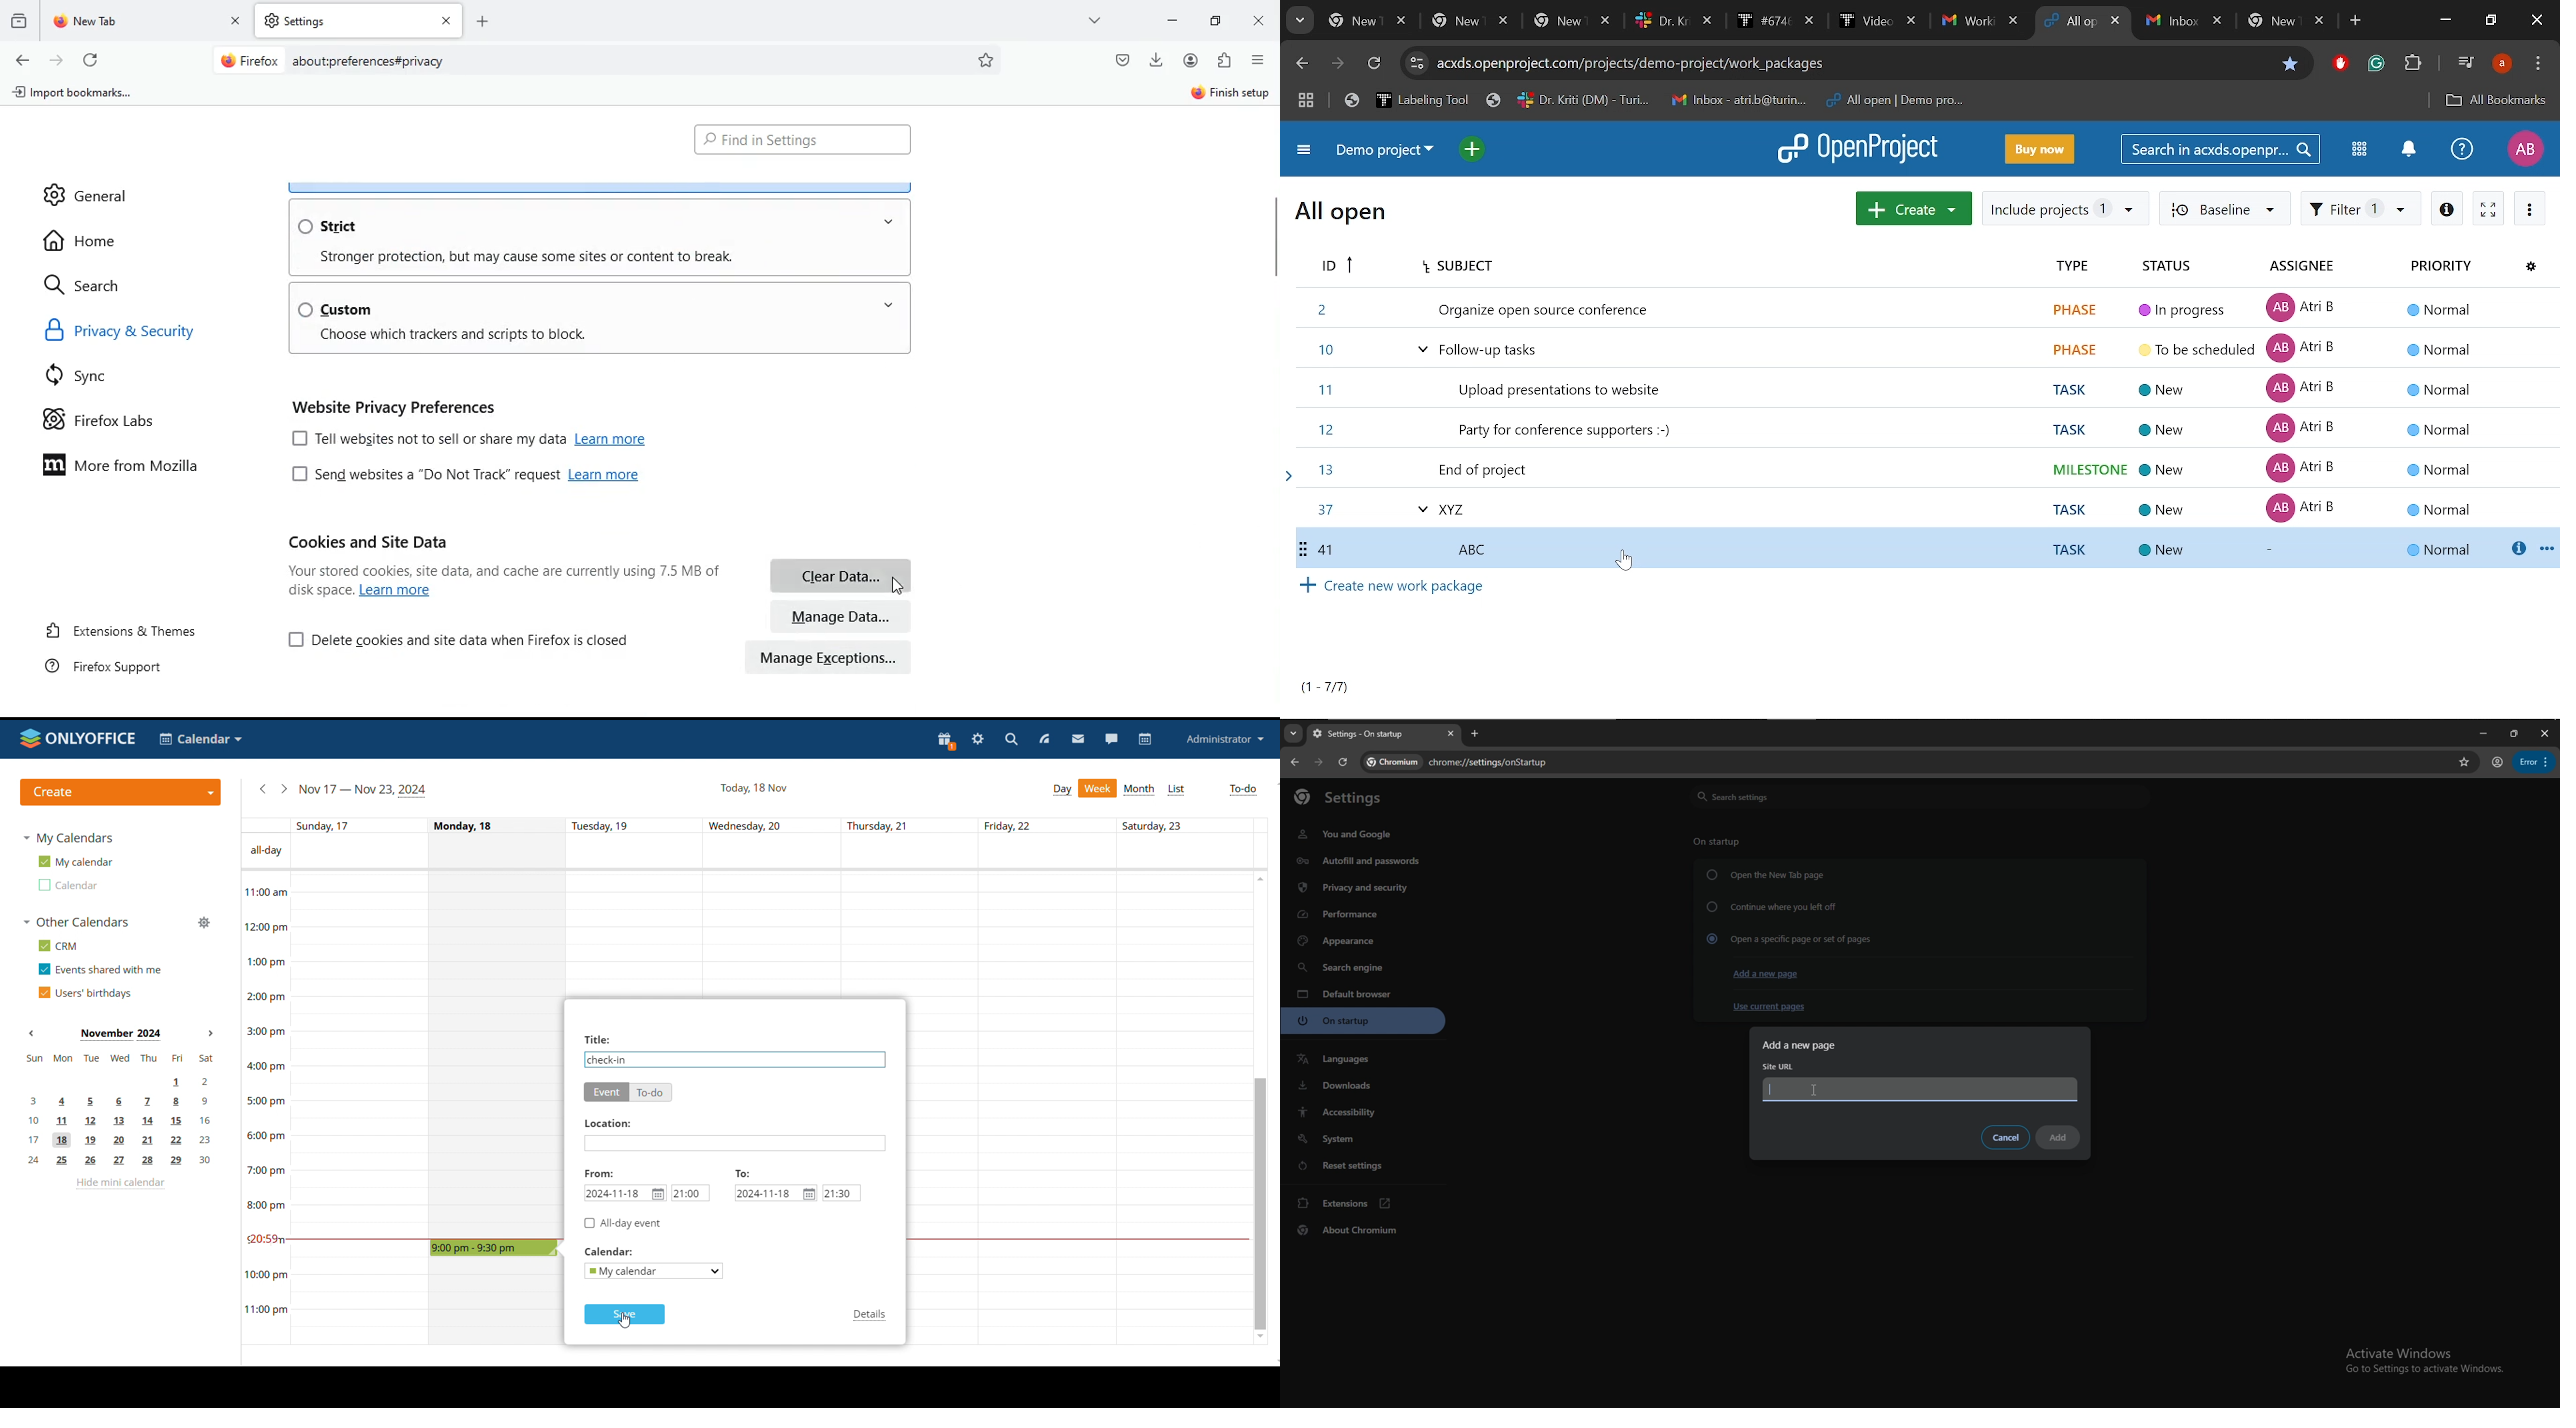 This screenshot has height=1428, width=2576. What do you see at coordinates (250, 60) in the screenshot?
I see `Firefox` at bounding box center [250, 60].